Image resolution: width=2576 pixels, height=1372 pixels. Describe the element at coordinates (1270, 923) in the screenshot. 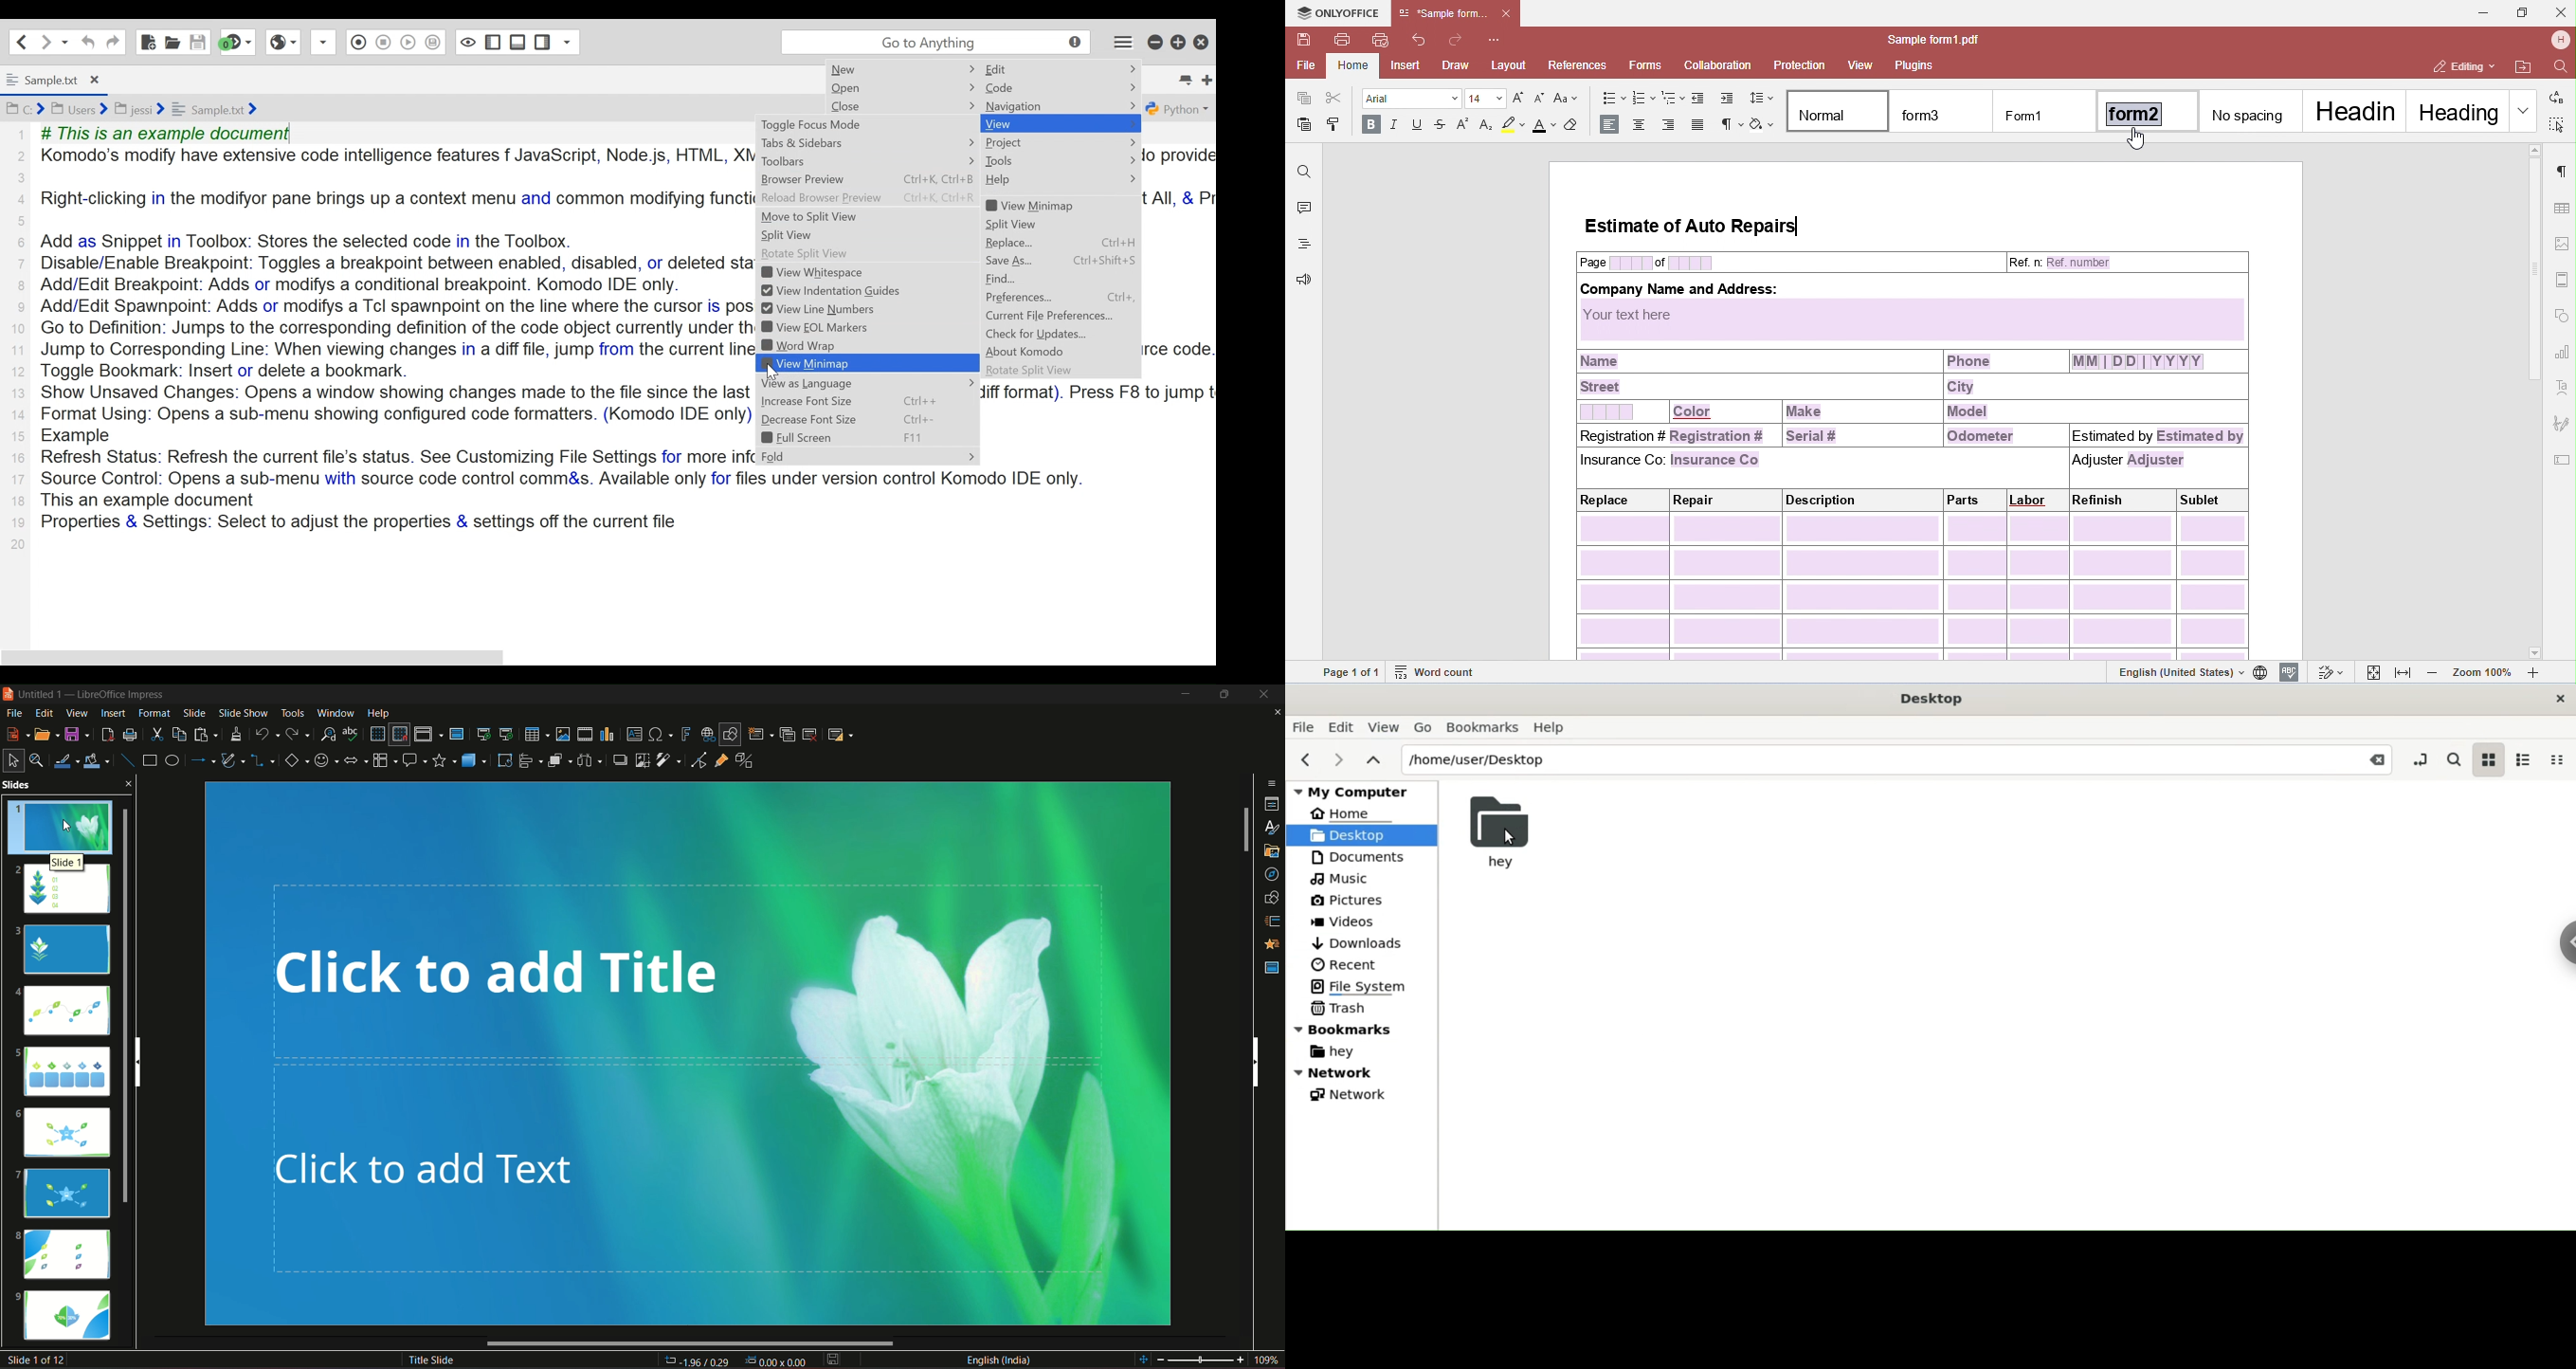

I see `slide transition` at that location.